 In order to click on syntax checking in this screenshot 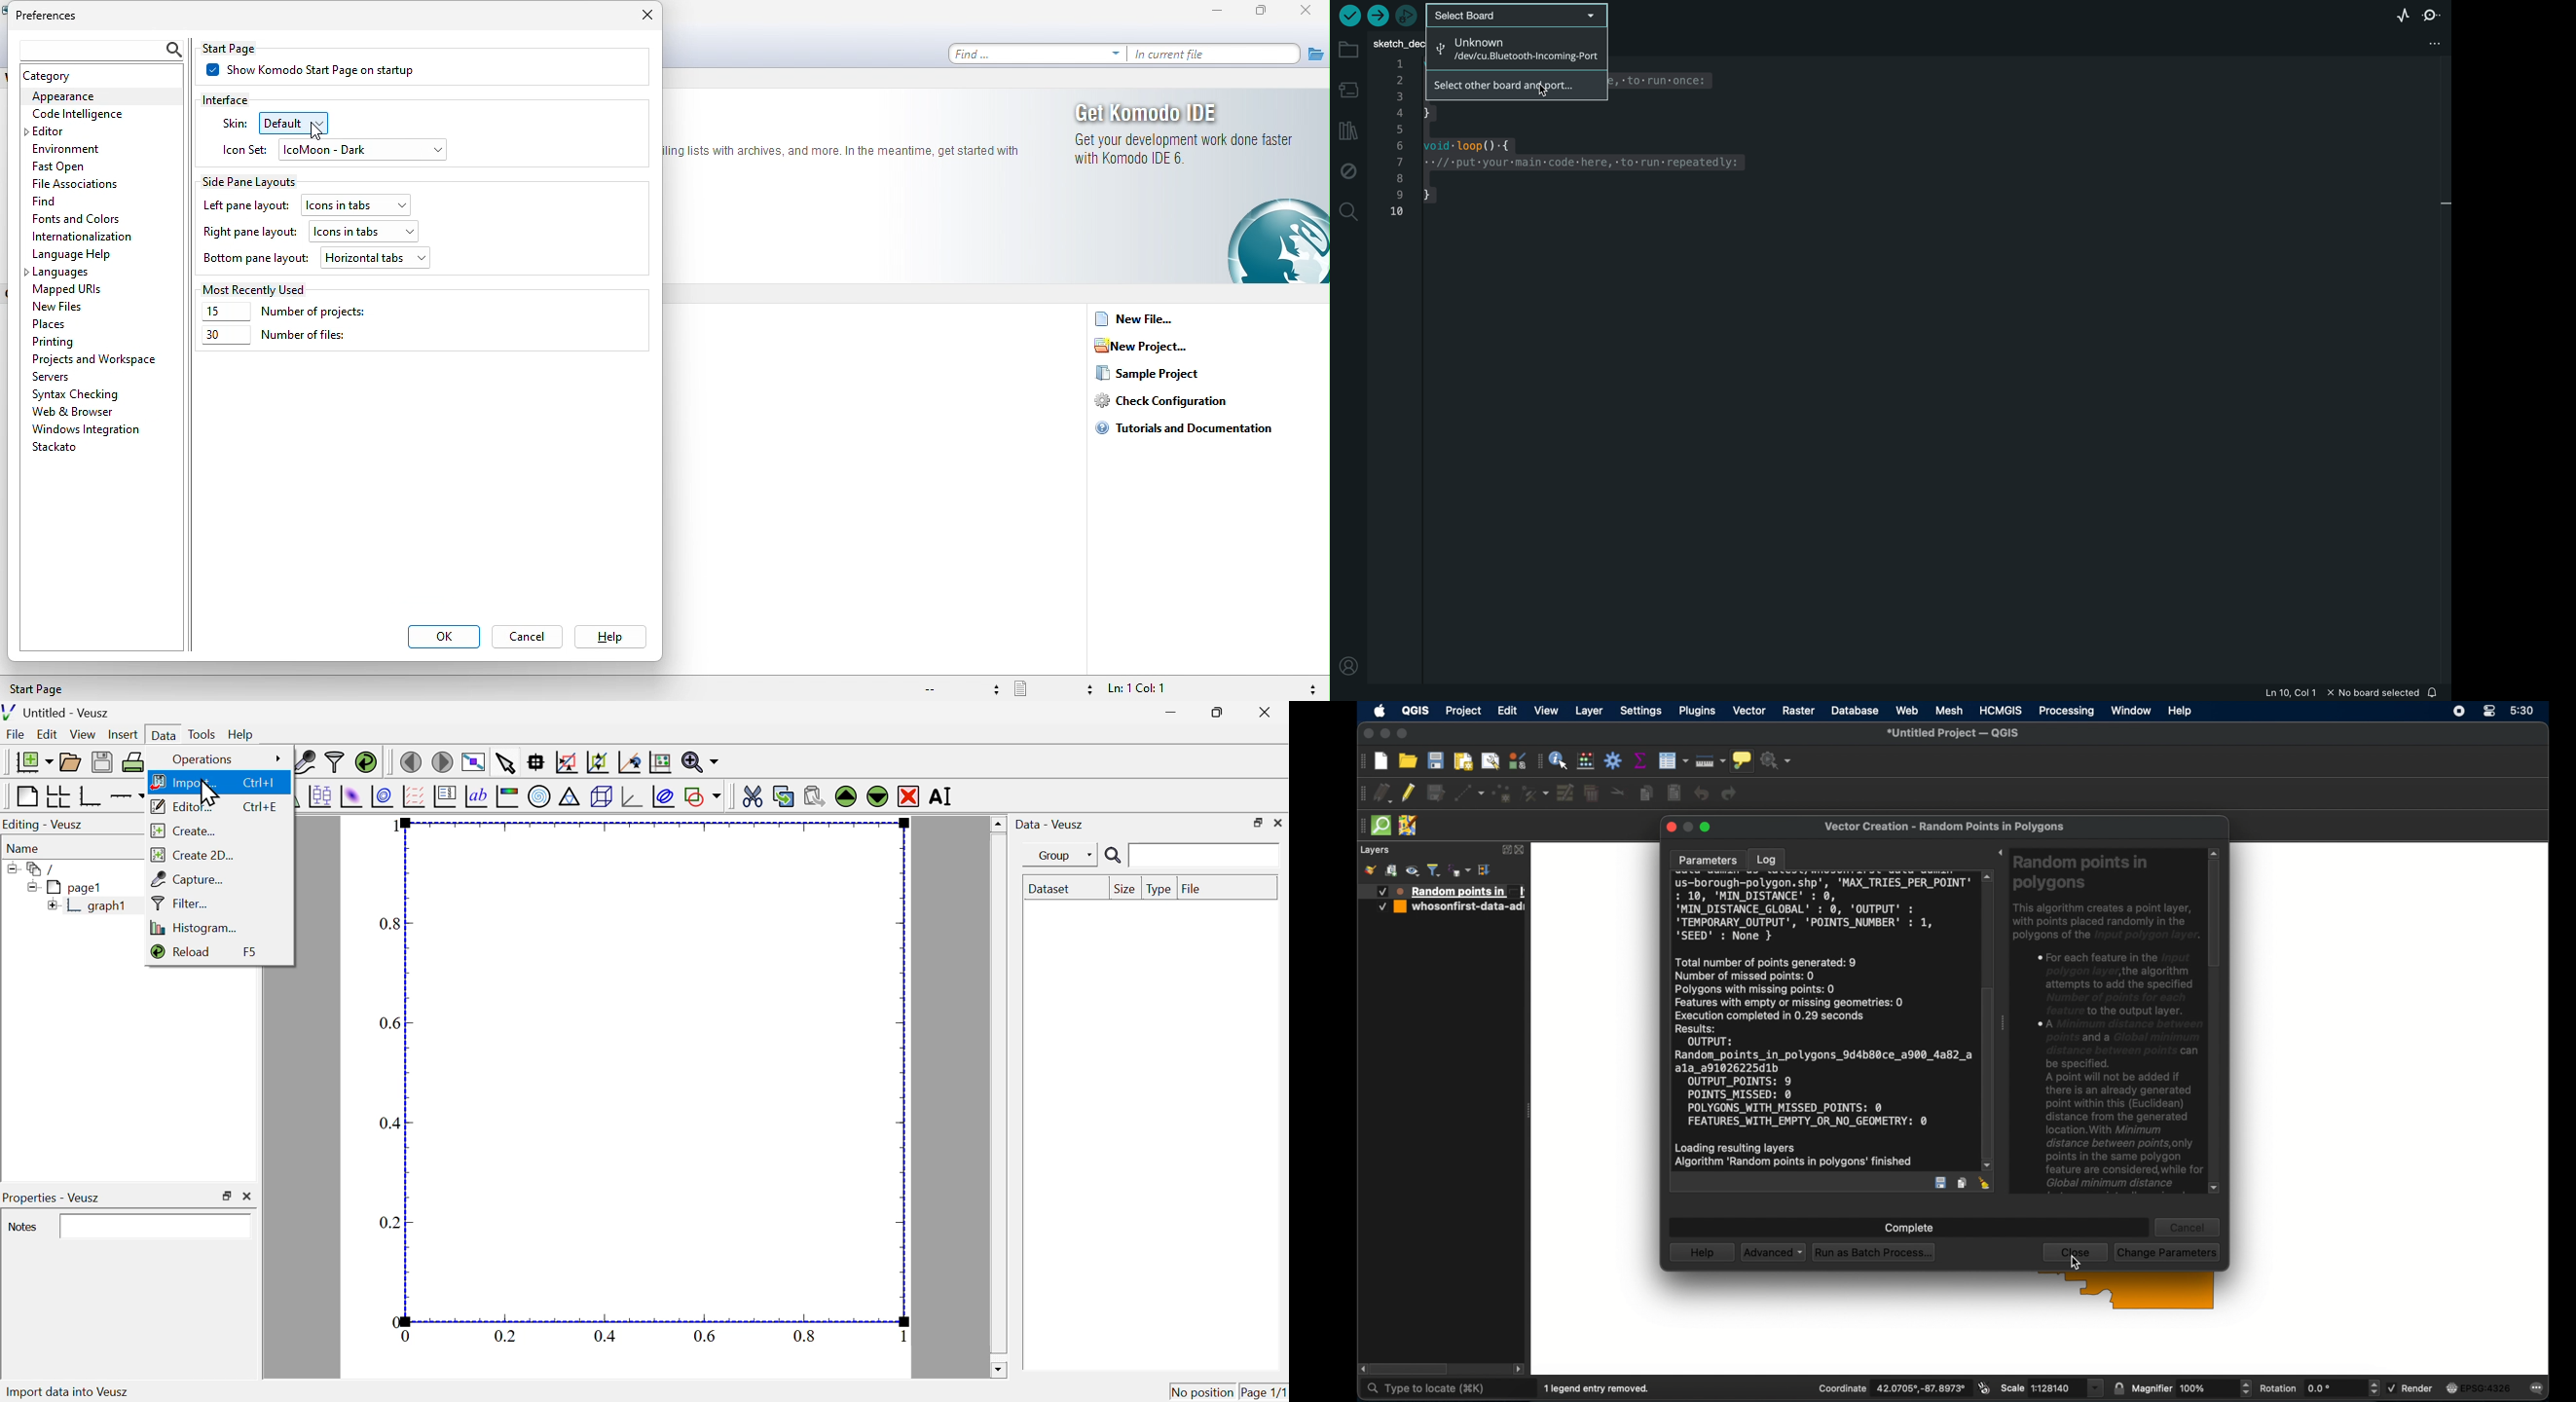, I will do `click(1309, 687)`.